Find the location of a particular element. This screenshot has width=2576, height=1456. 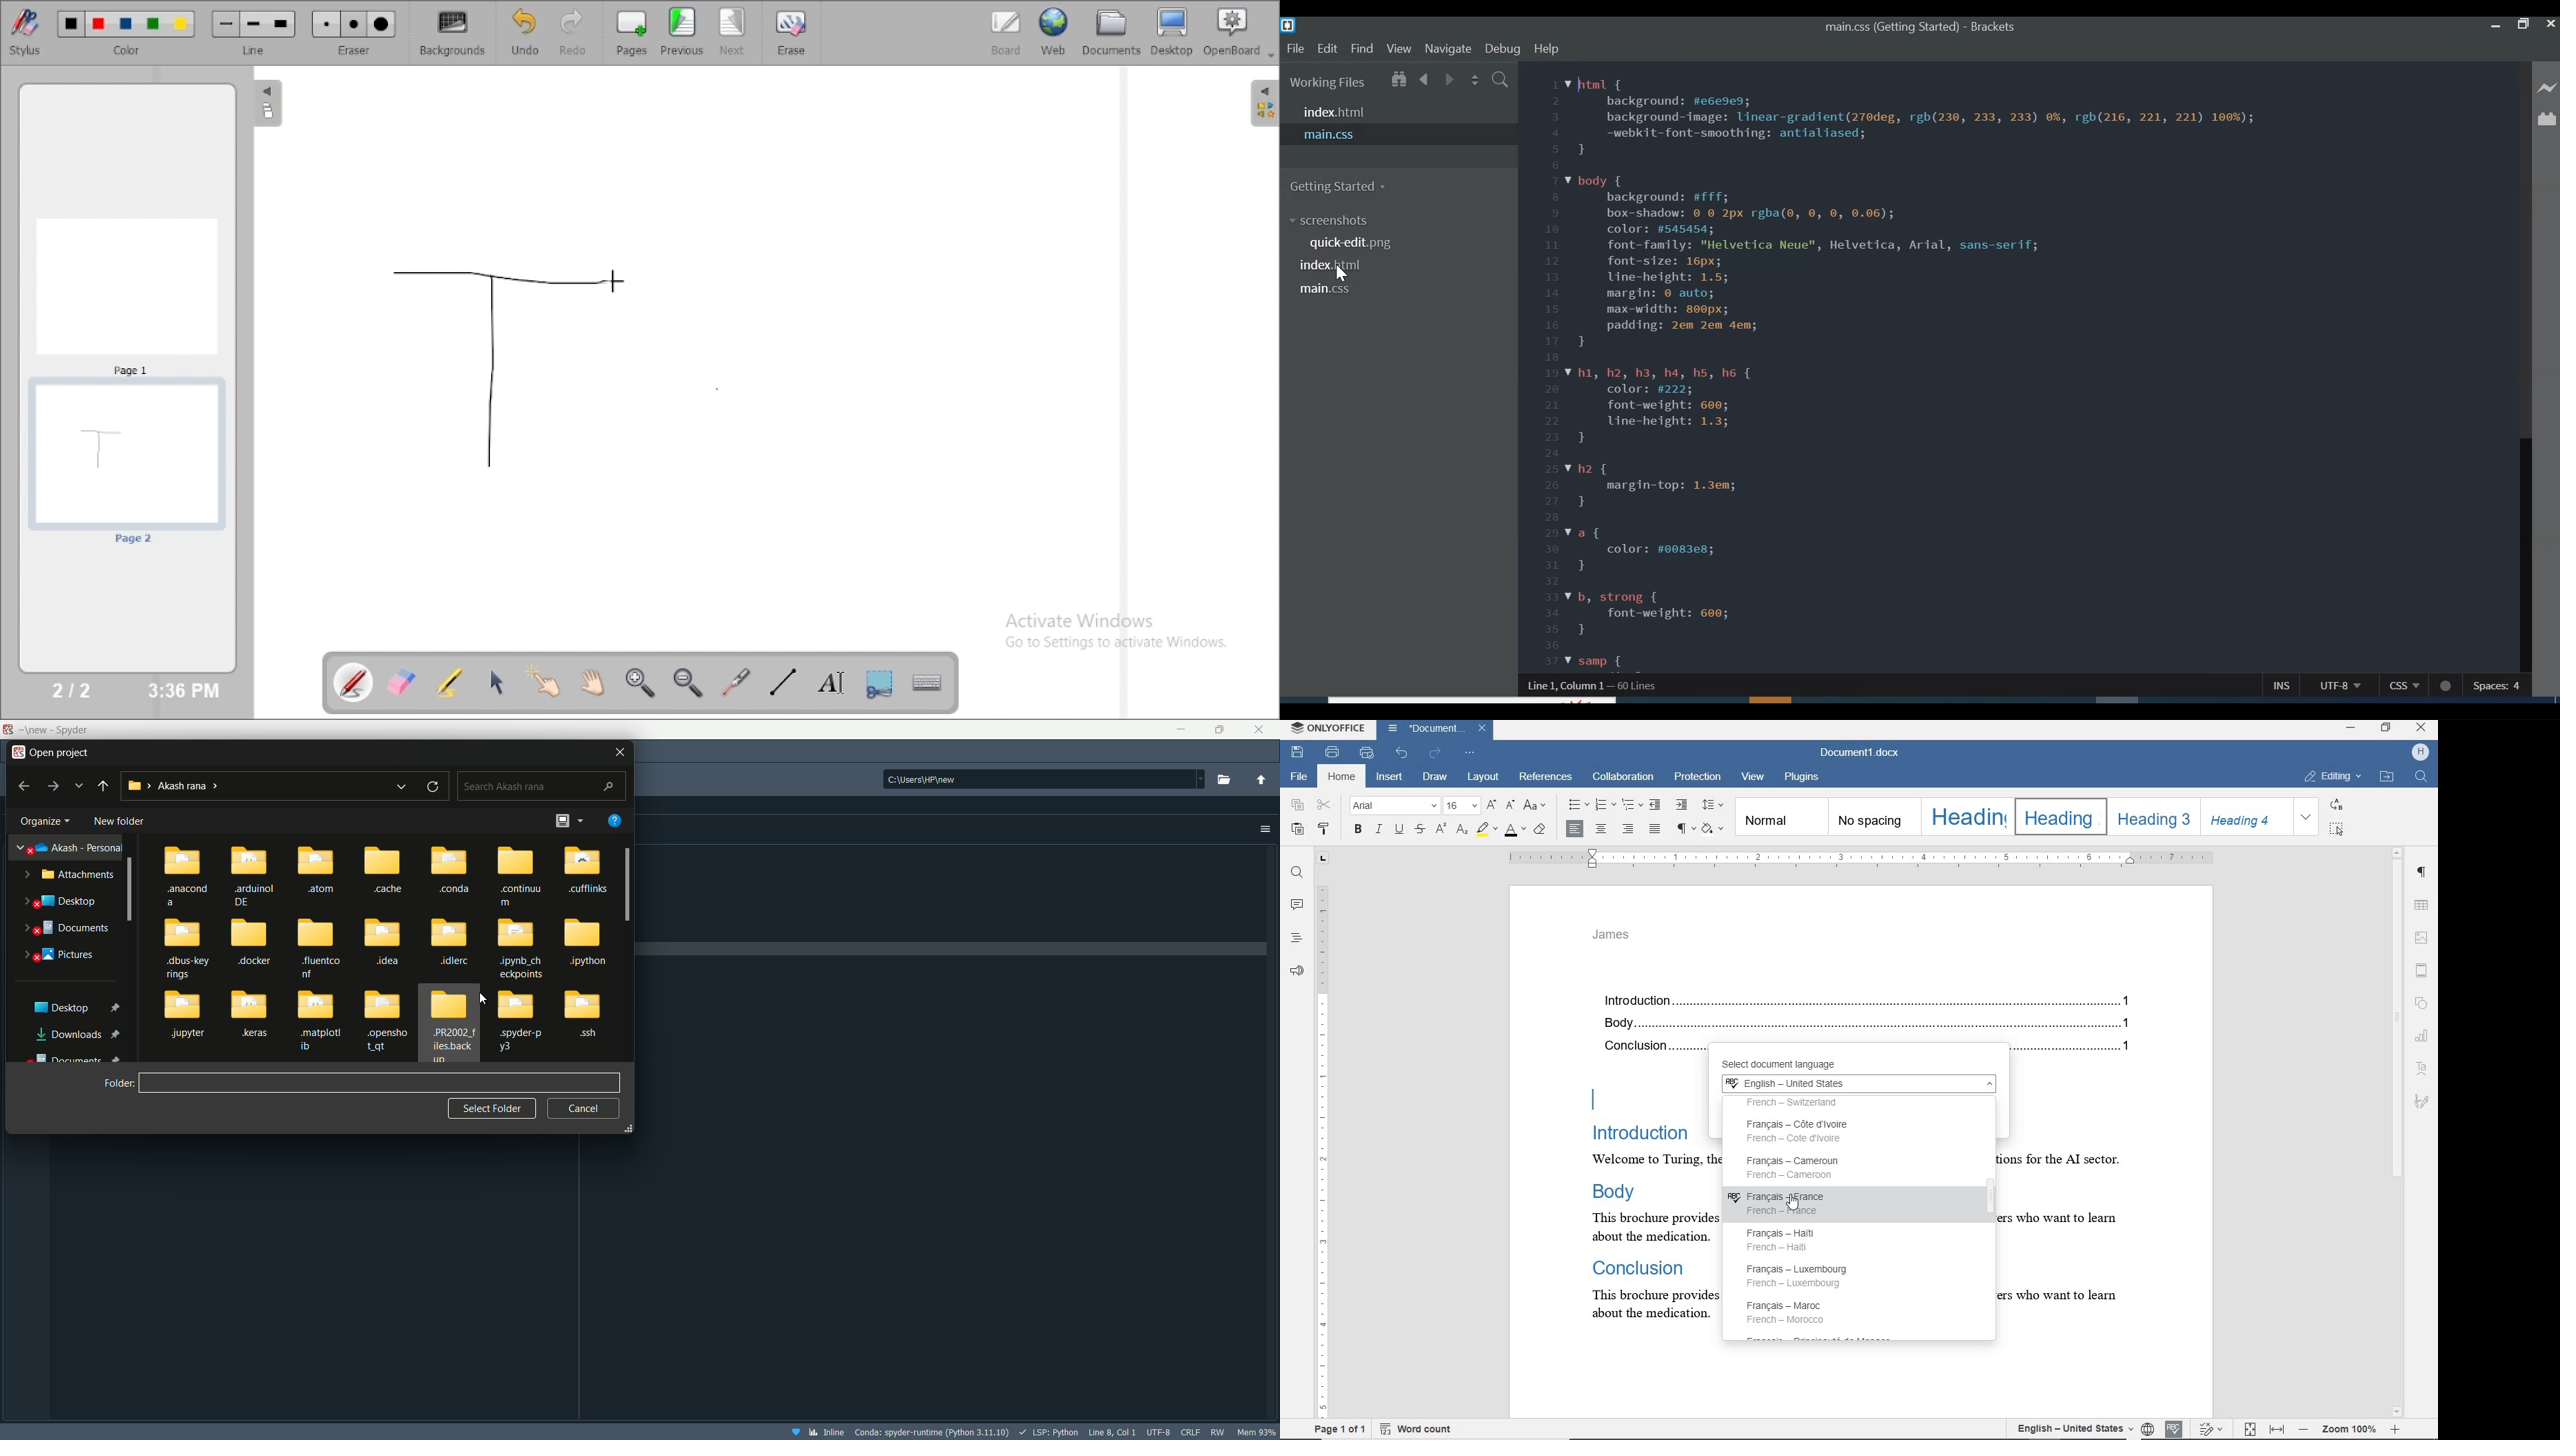

refresh is located at coordinates (433, 785).